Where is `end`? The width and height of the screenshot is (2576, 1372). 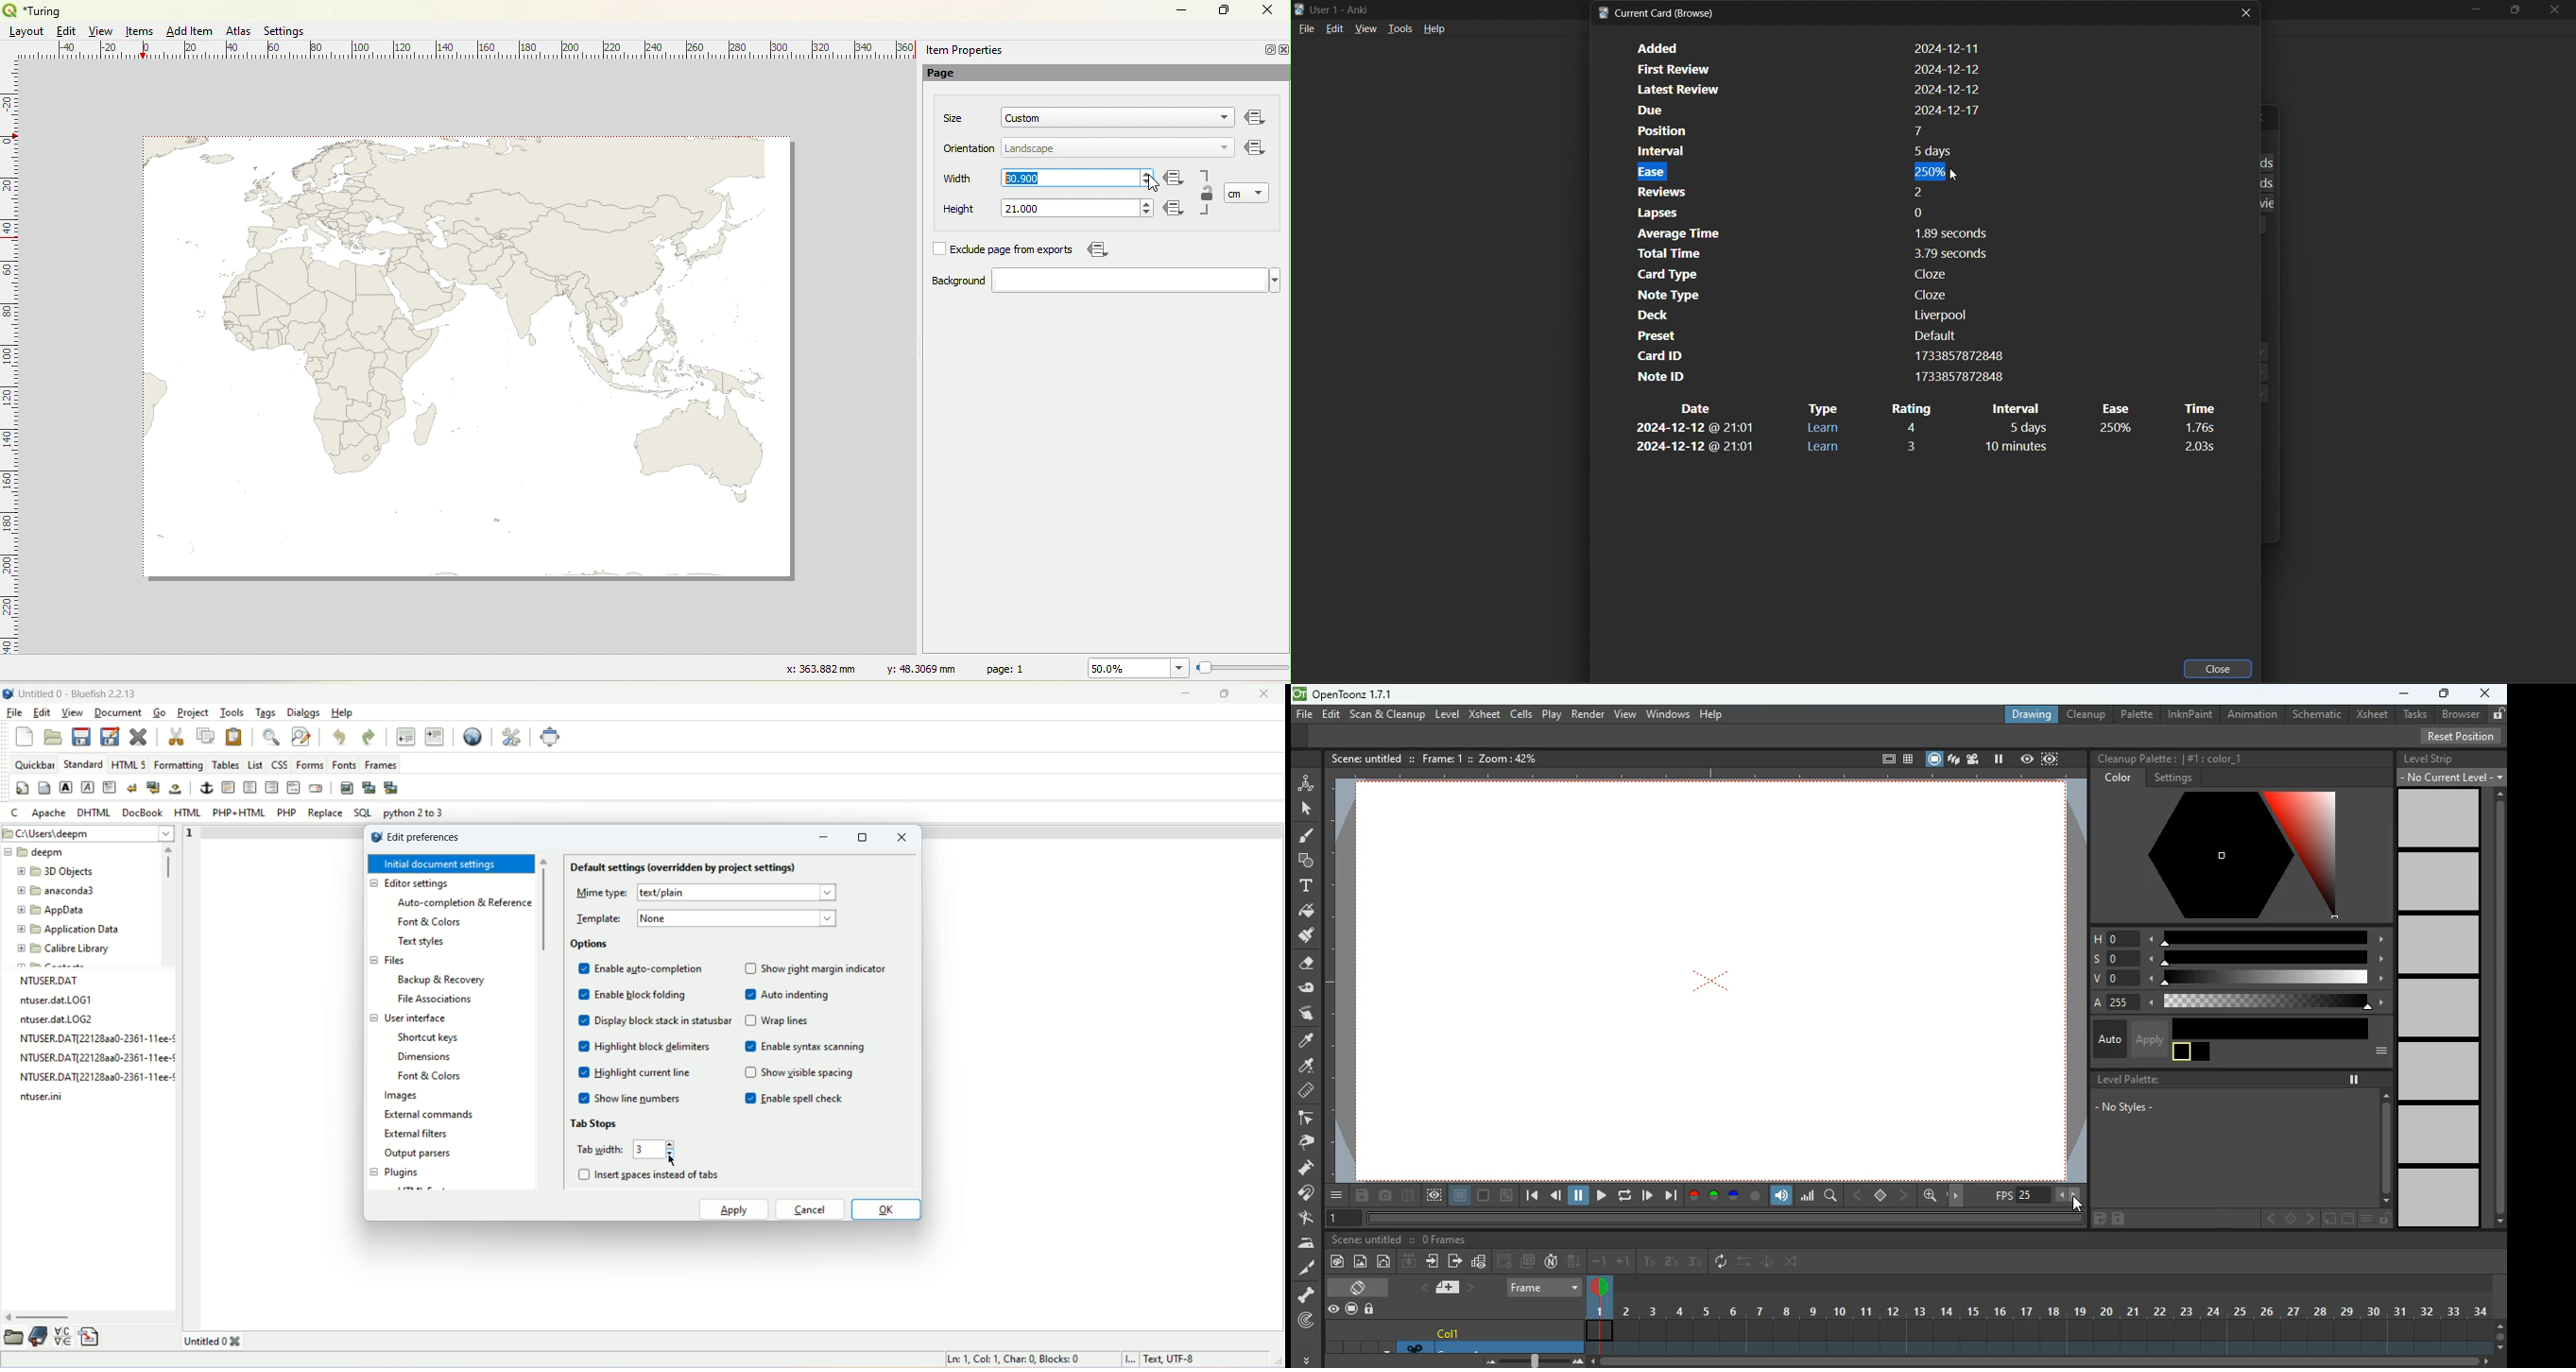
end is located at coordinates (1672, 1196).